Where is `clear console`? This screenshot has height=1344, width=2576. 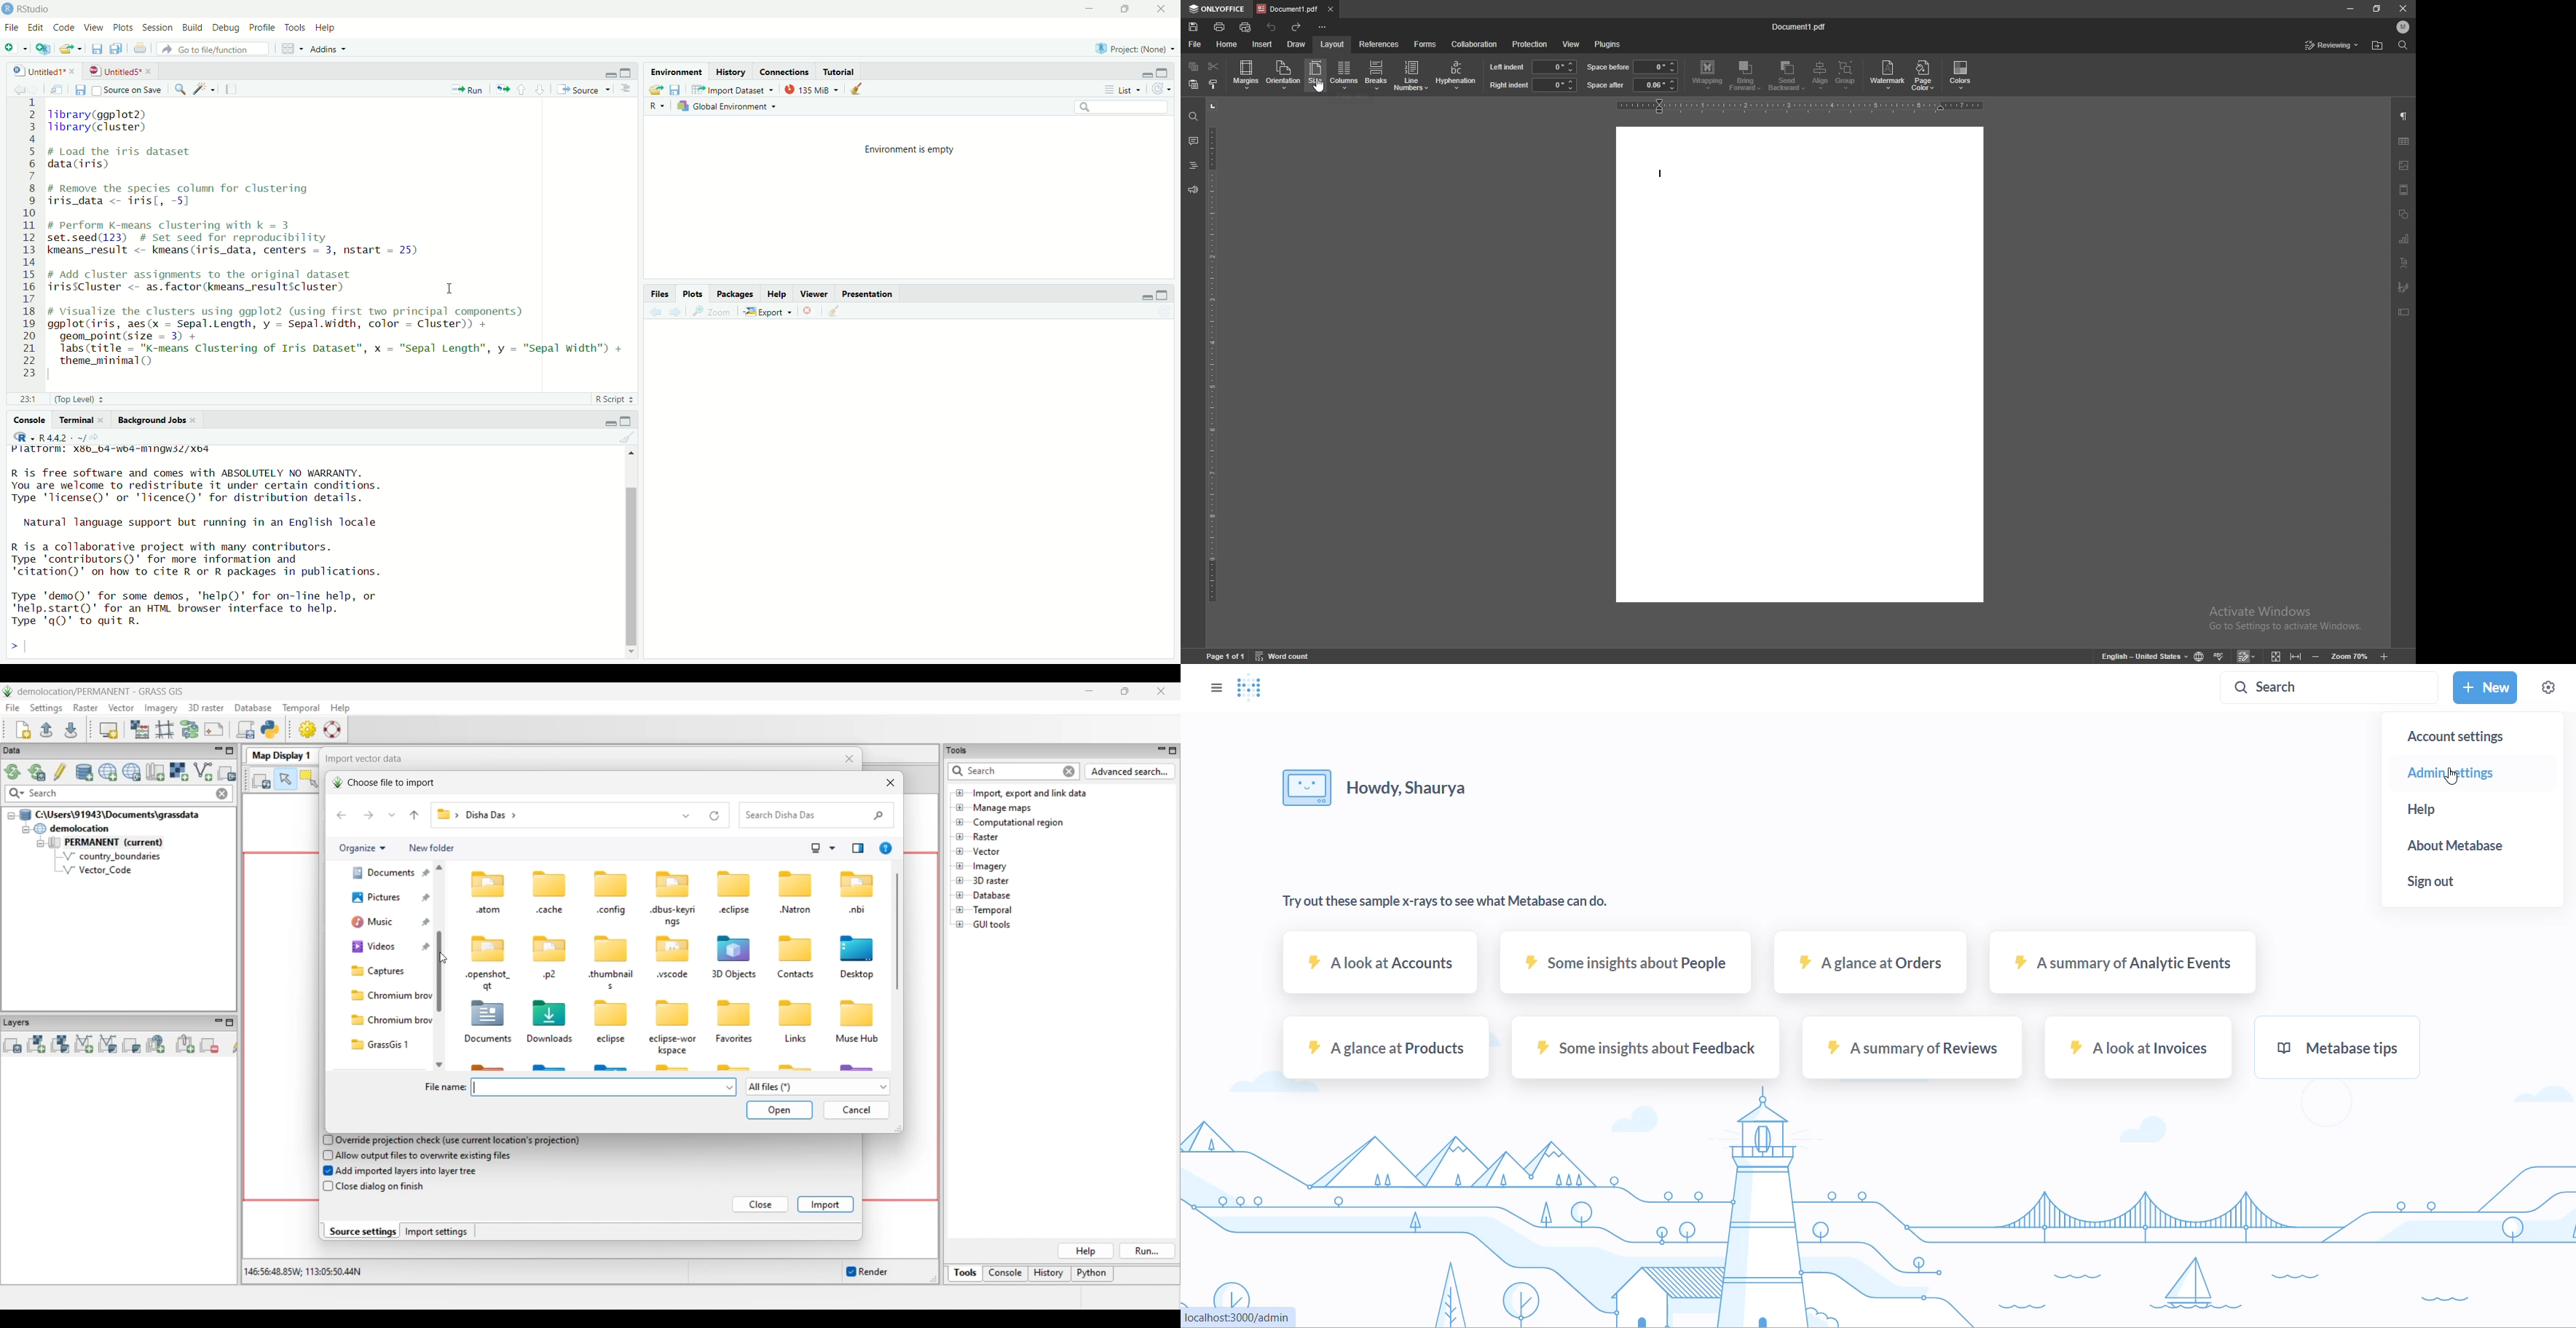
clear console is located at coordinates (625, 438).